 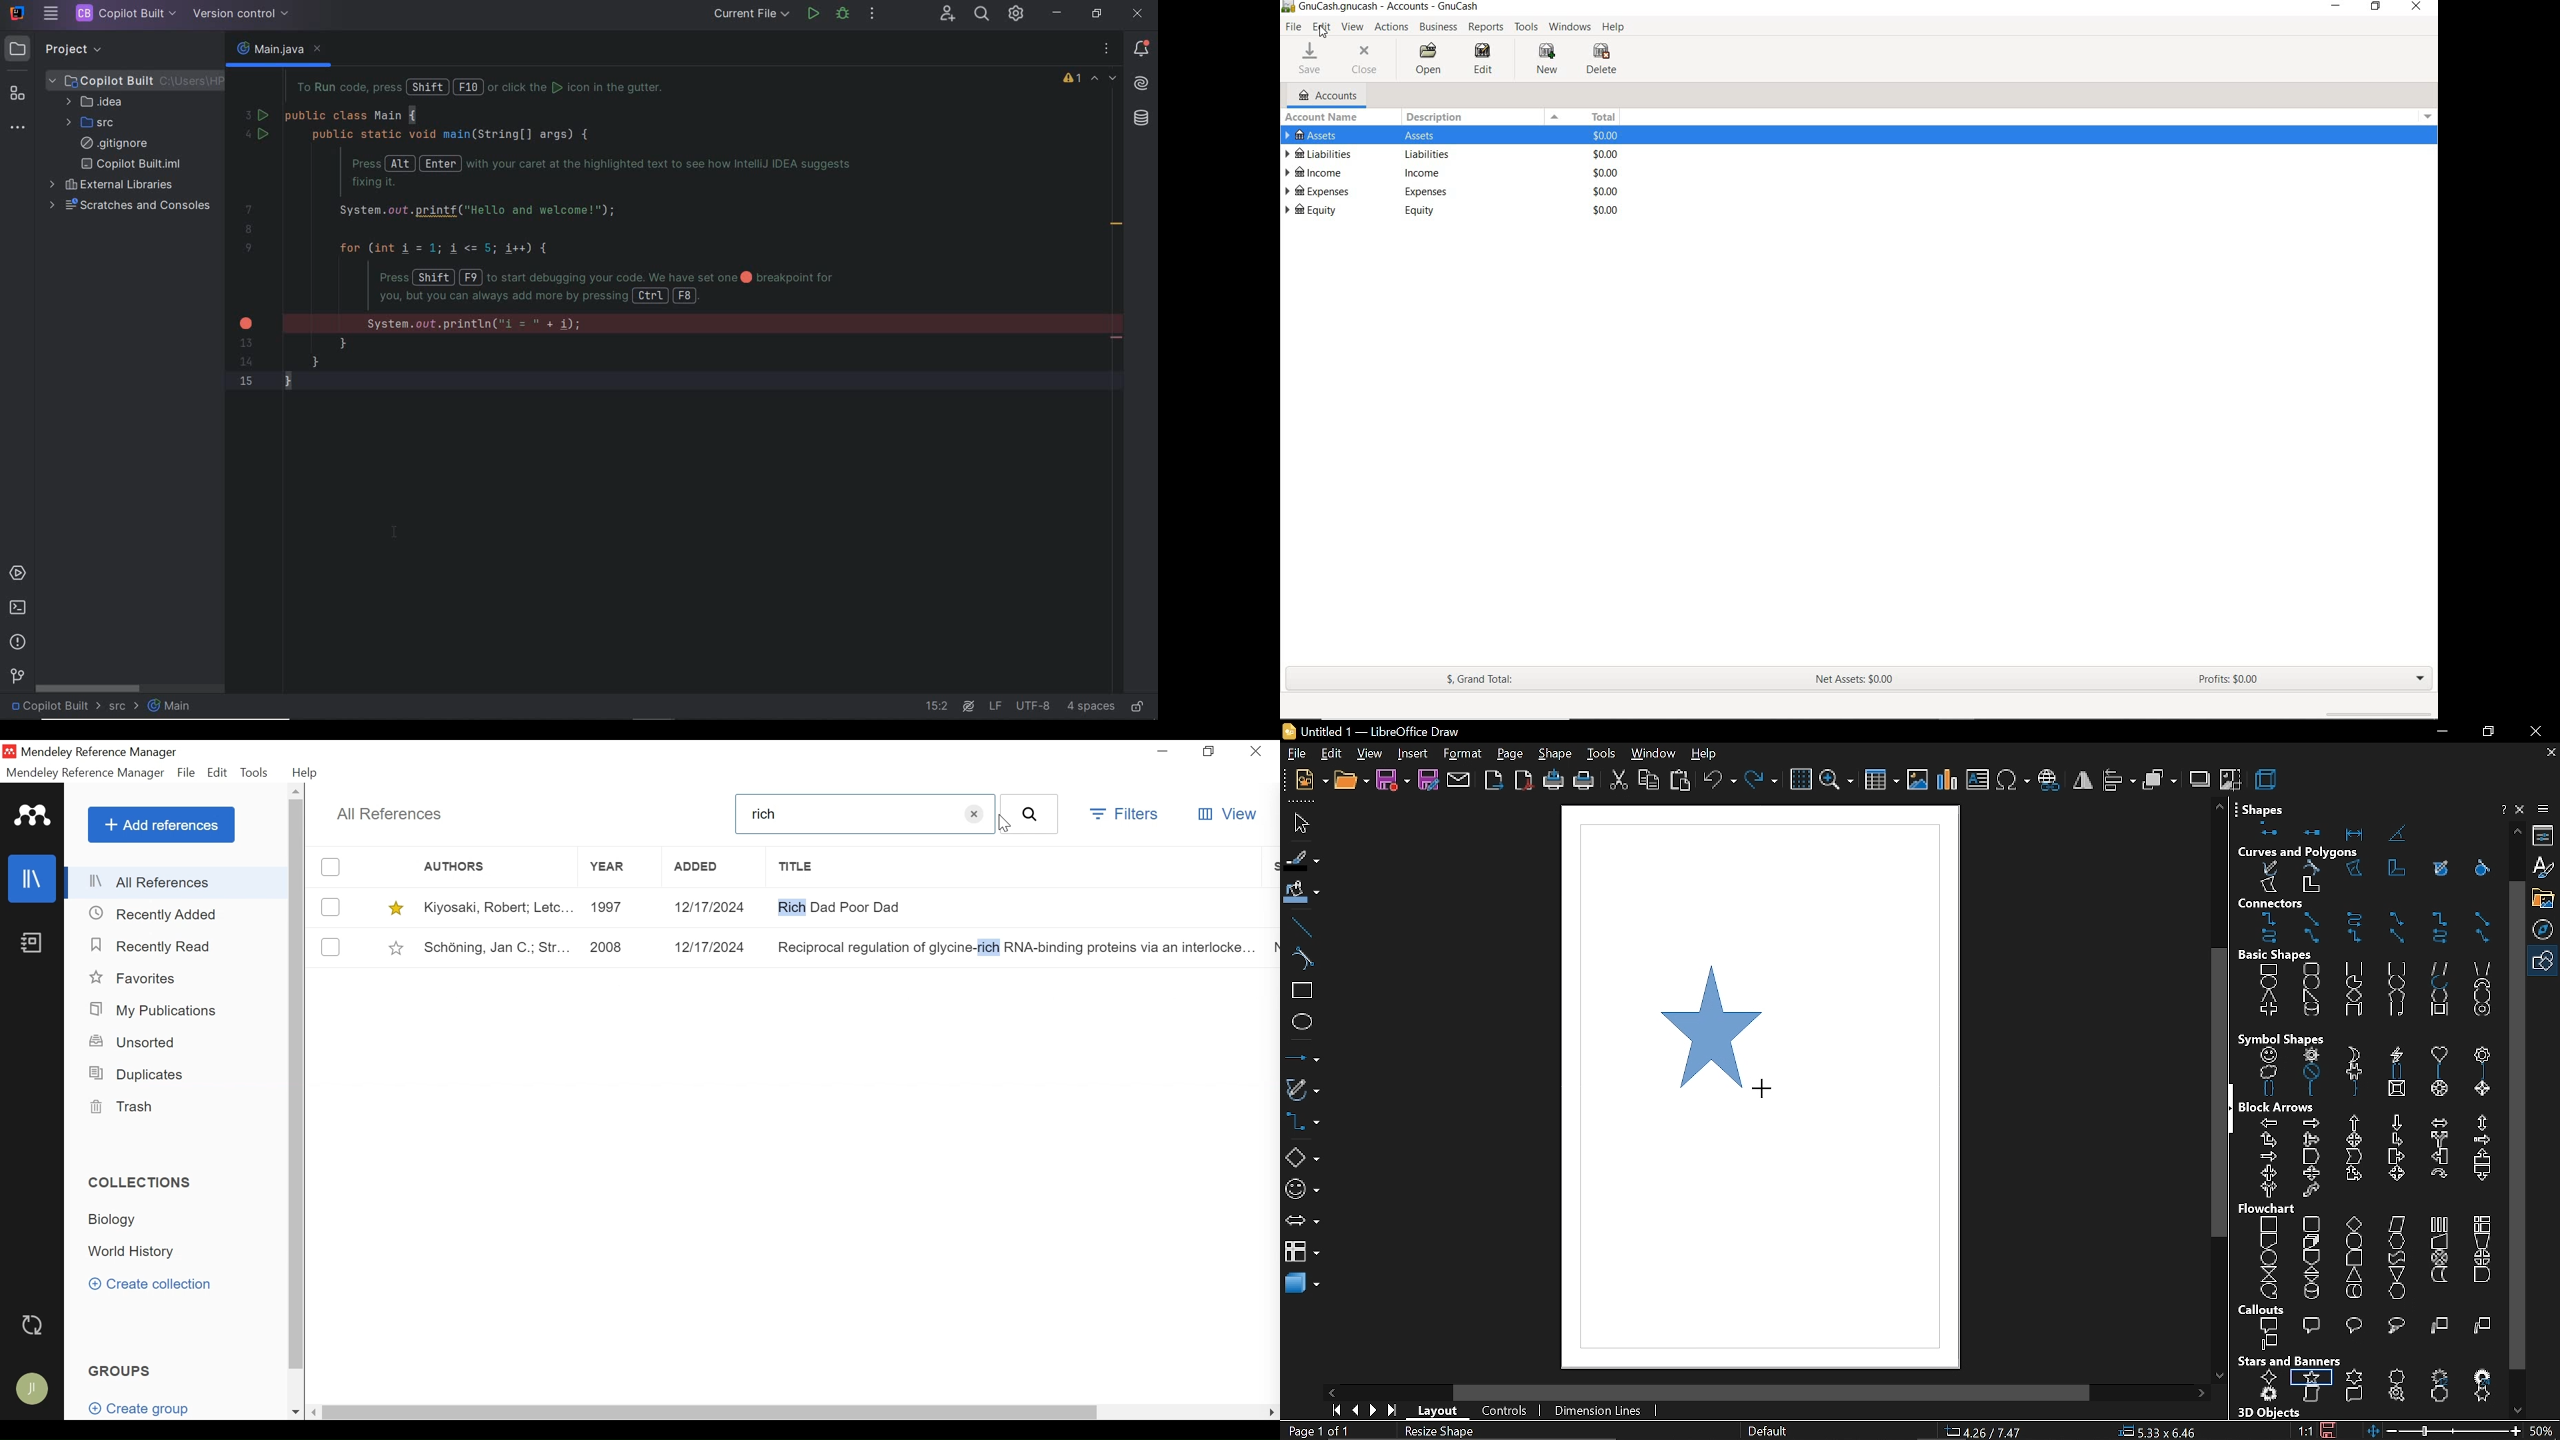 What do you see at coordinates (714, 868) in the screenshot?
I see `Added` at bounding box center [714, 868].